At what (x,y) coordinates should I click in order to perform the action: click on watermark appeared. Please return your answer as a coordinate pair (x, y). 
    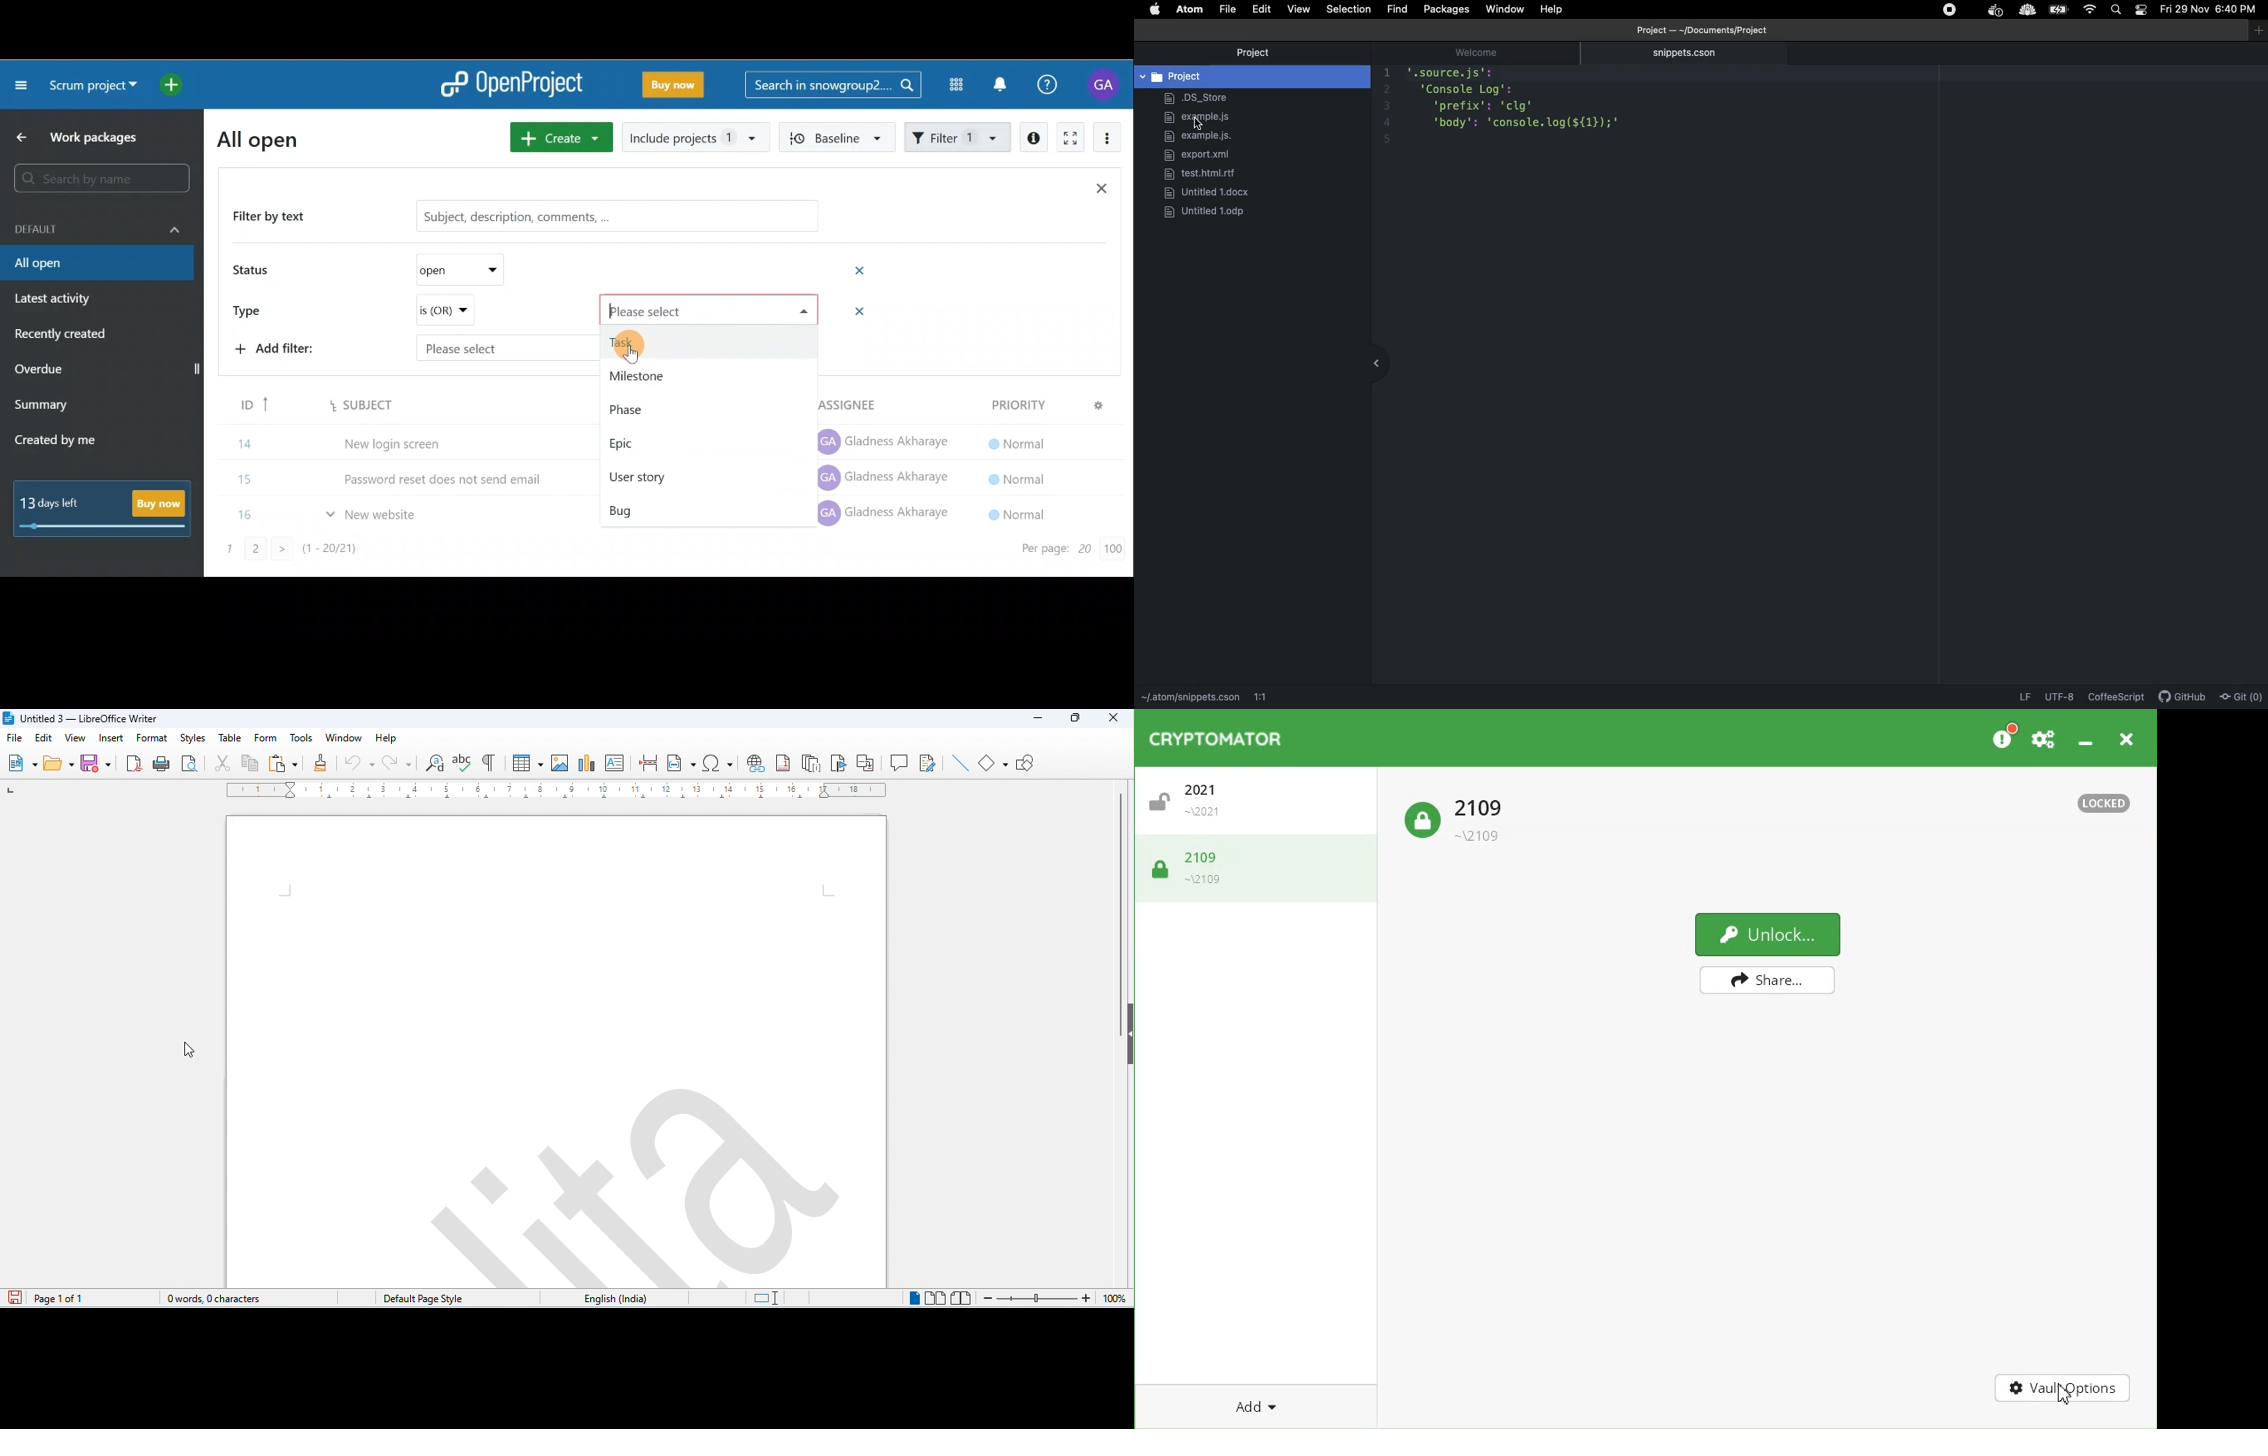
    Looking at the image, I should click on (598, 1188).